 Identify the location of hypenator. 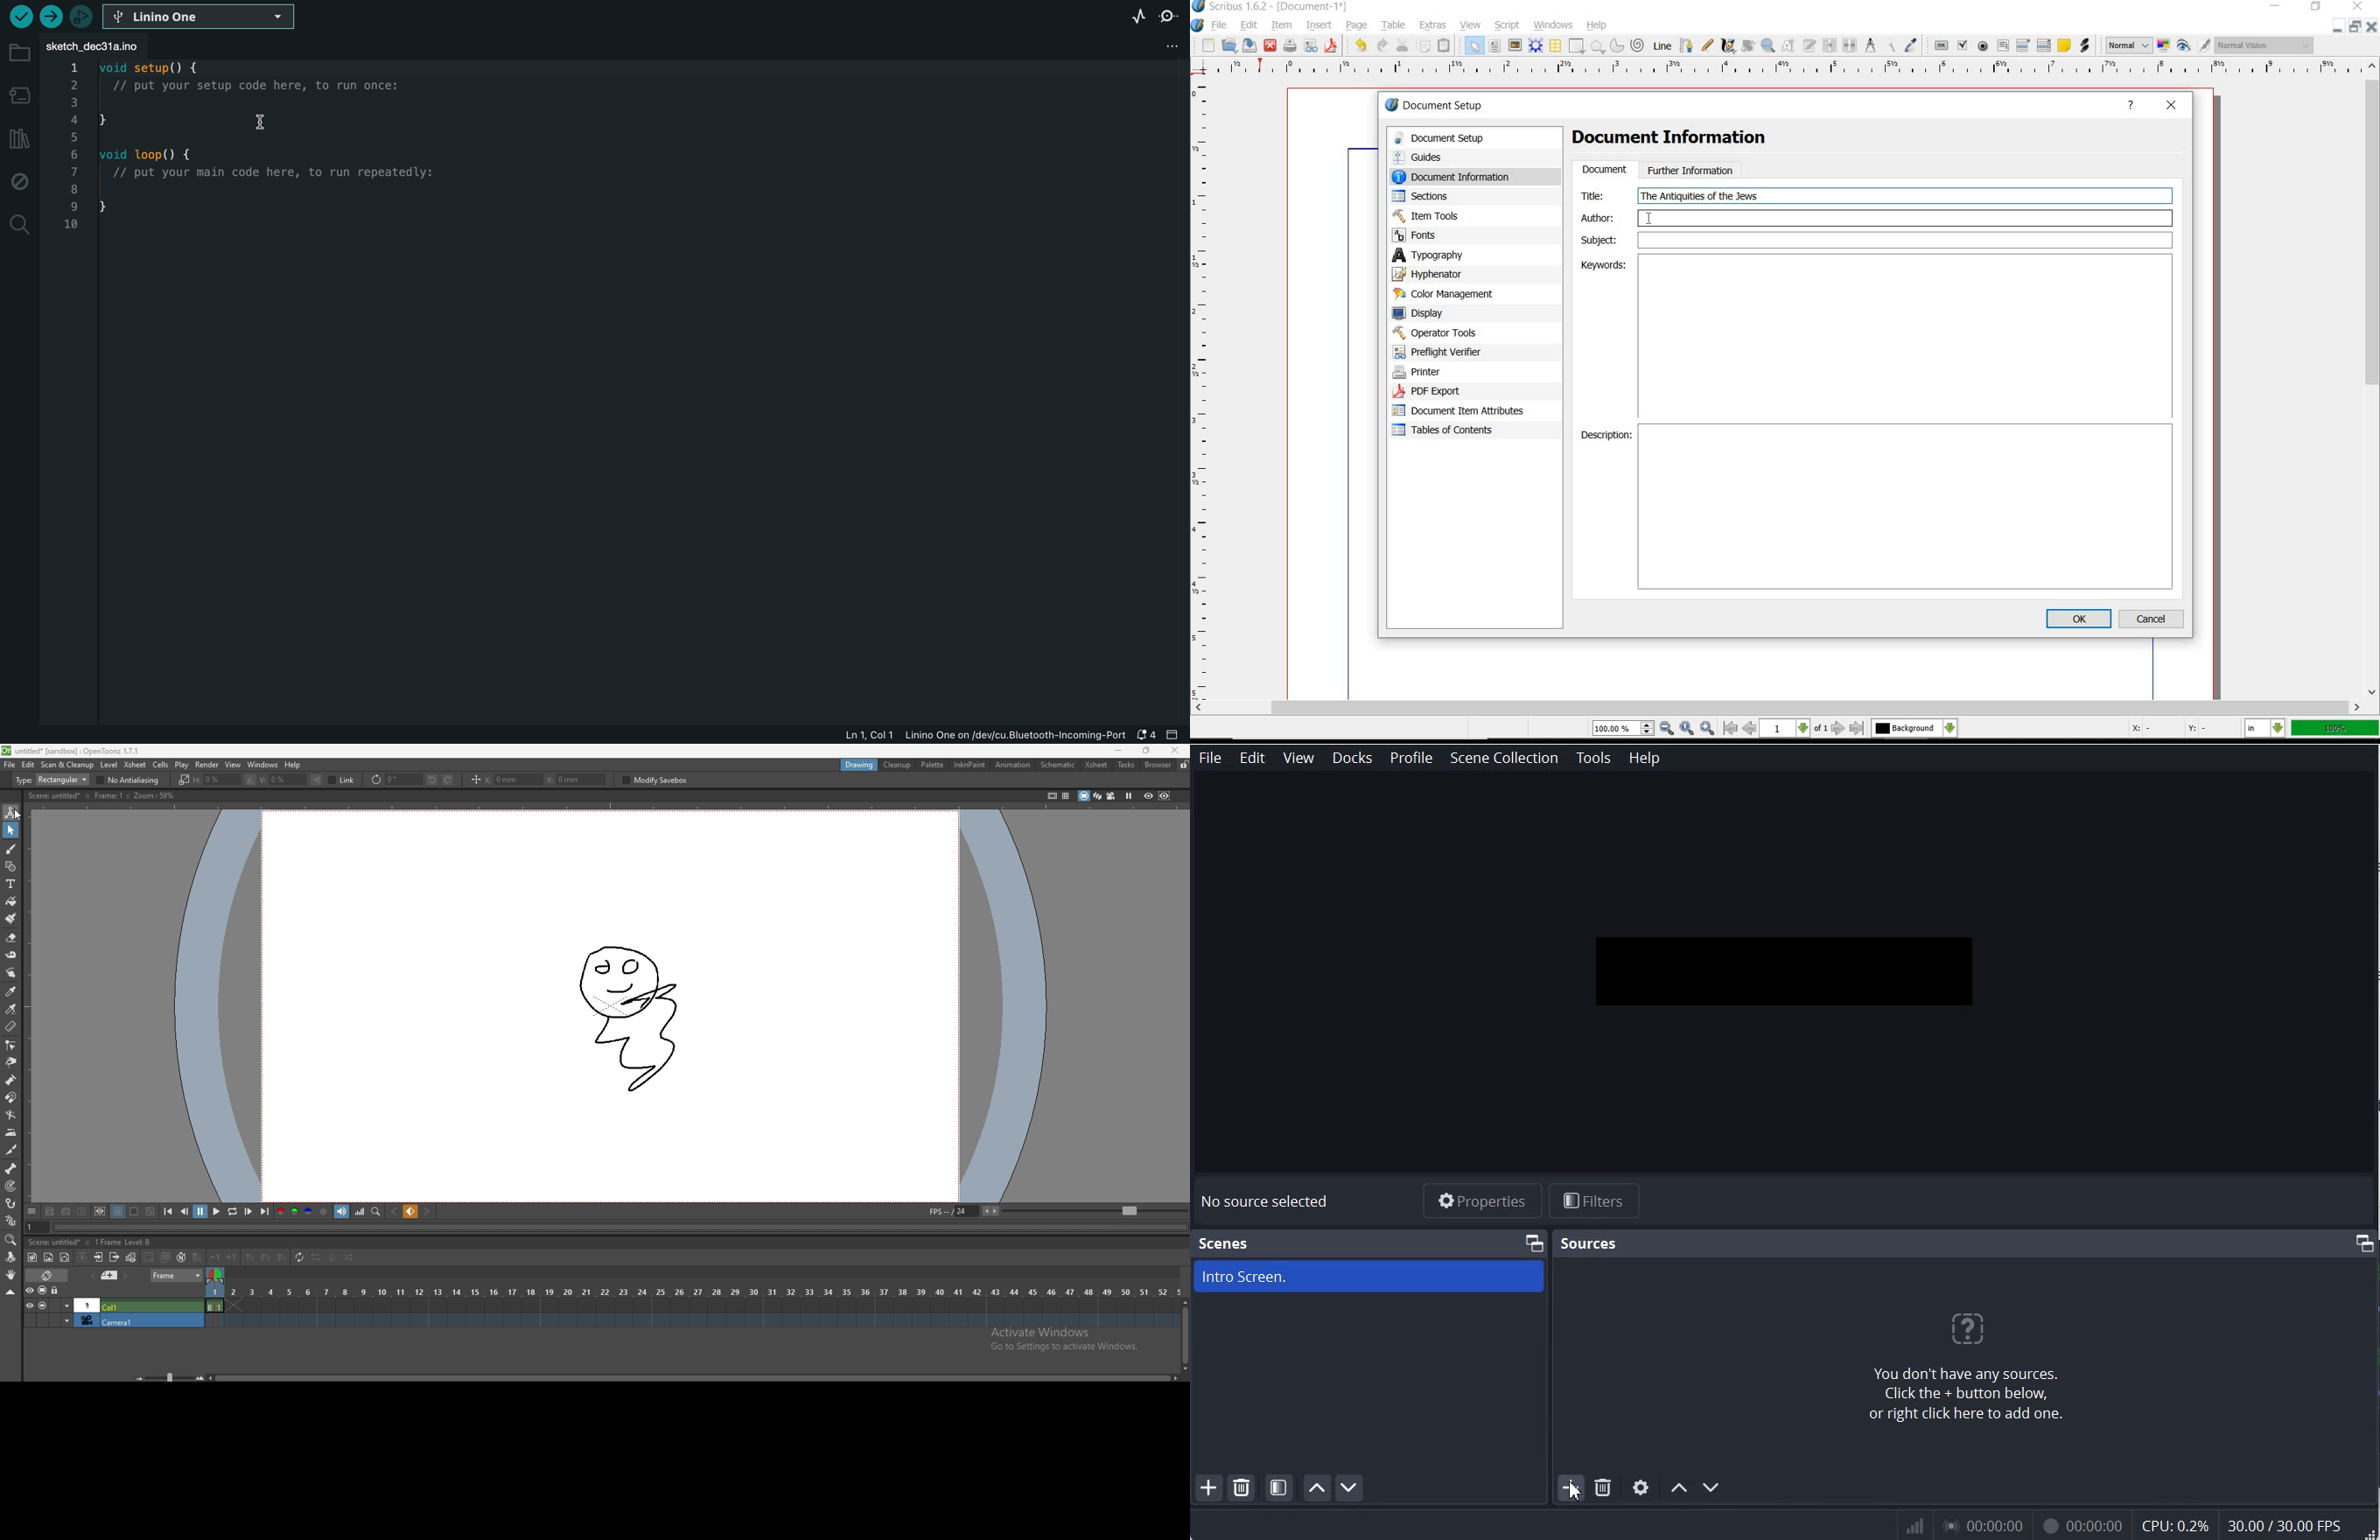
(1438, 274).